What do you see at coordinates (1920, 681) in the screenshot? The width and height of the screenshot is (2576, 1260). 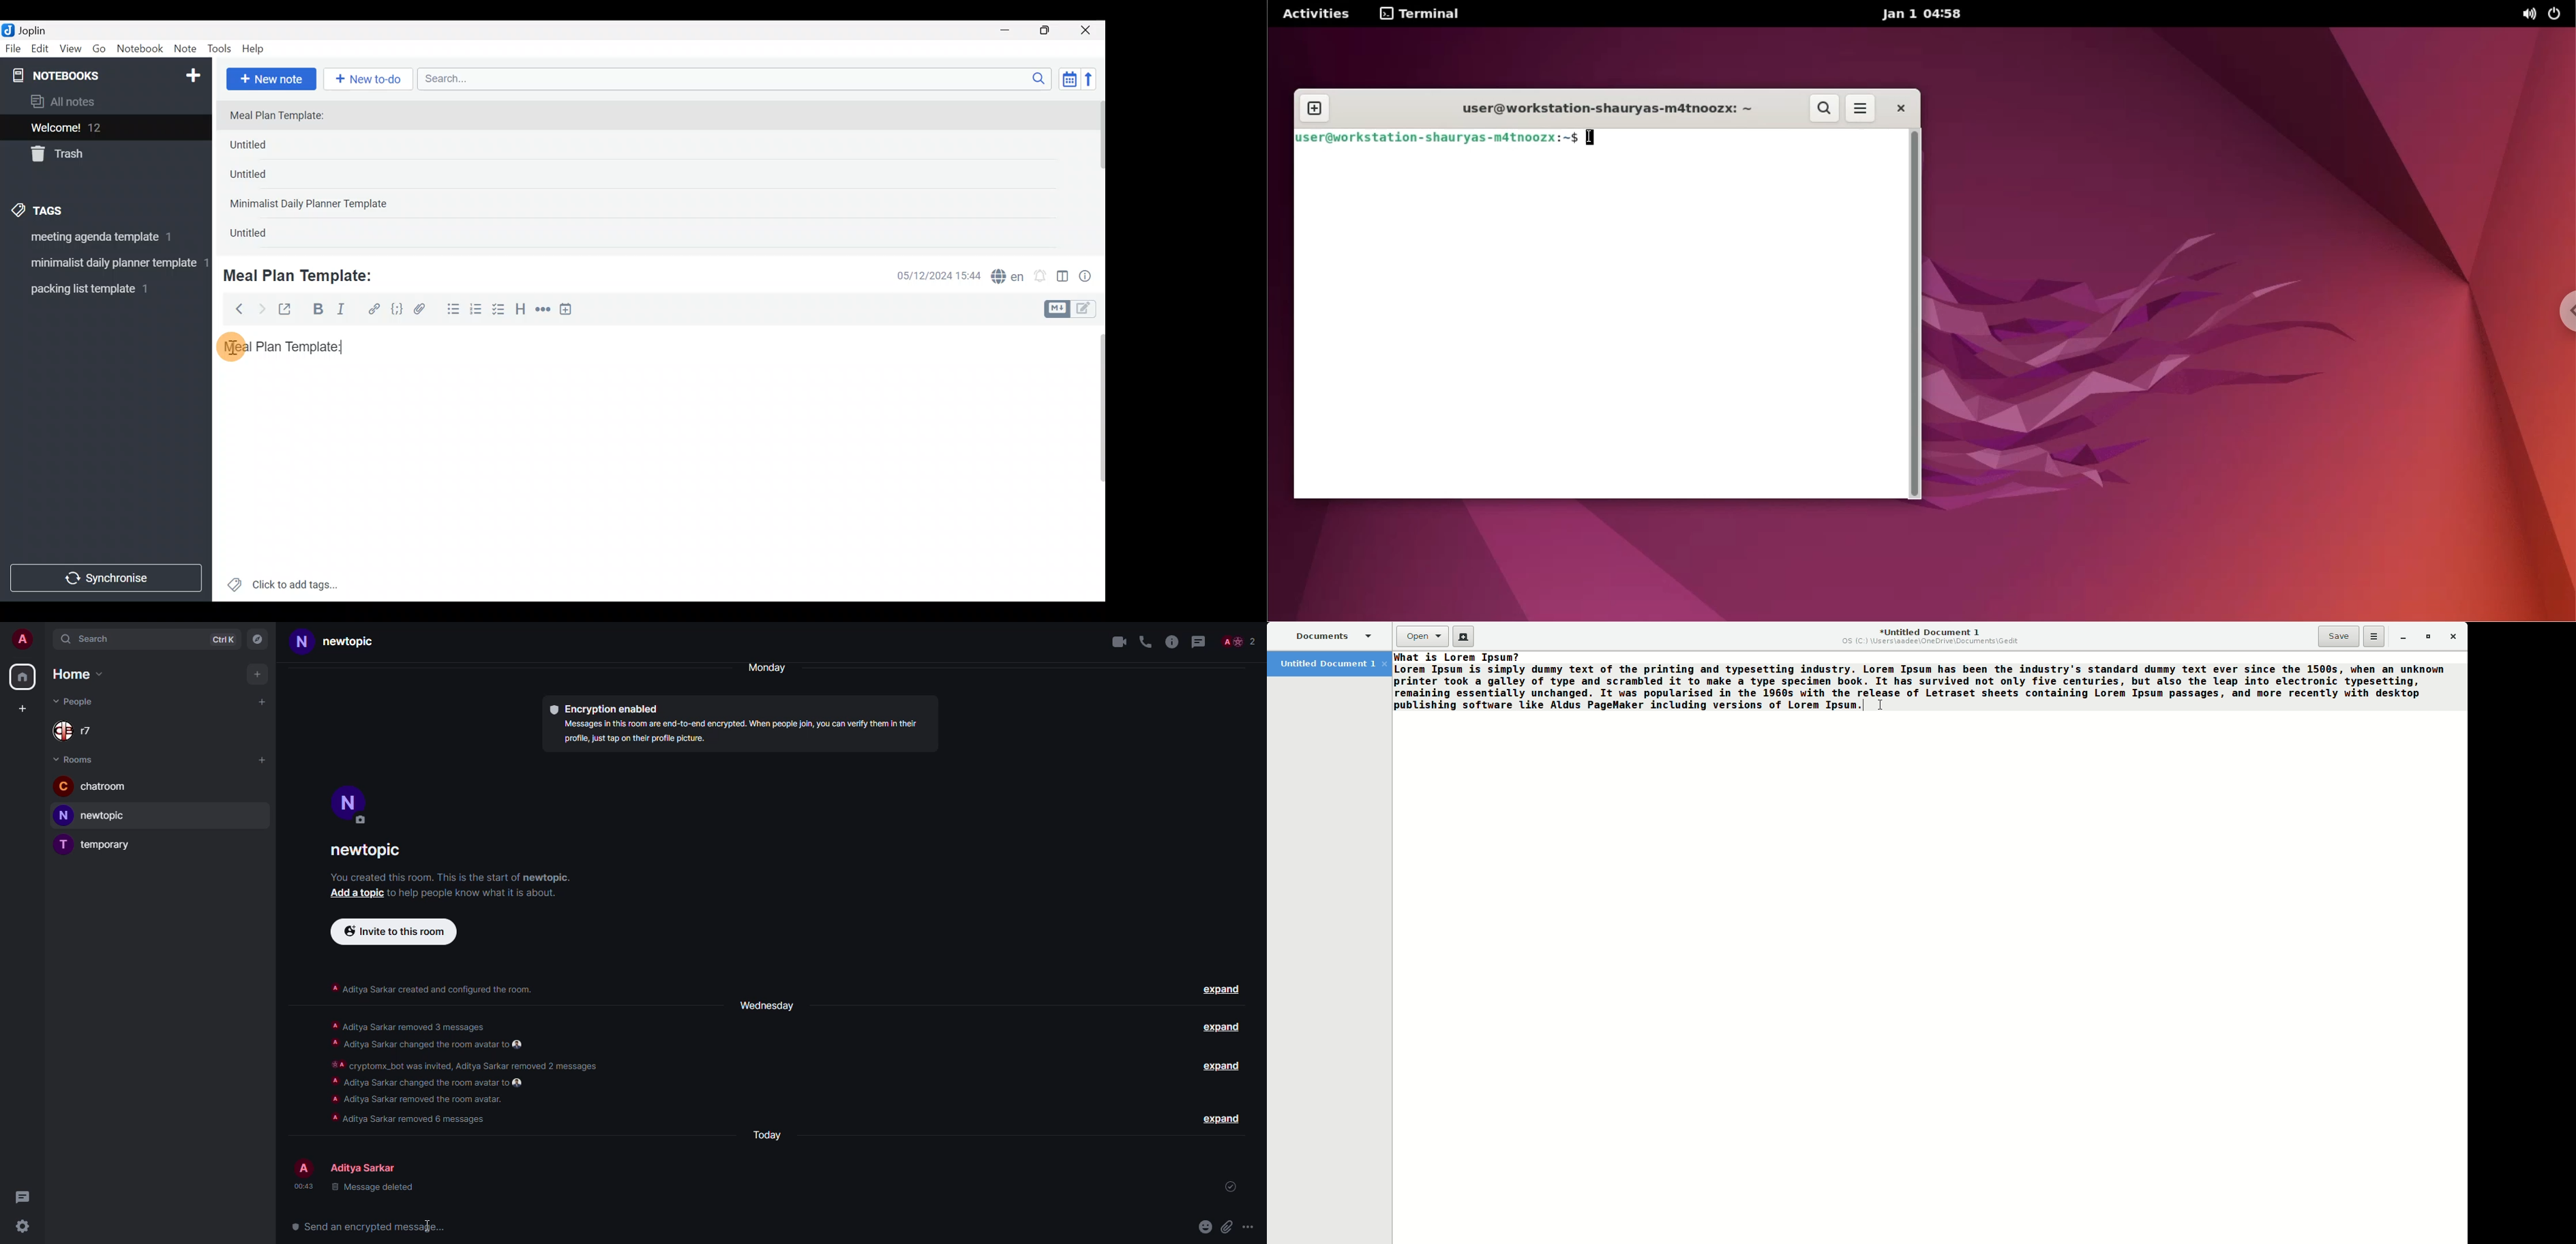 I see `Filler text` at bounding box center [1920, 681].